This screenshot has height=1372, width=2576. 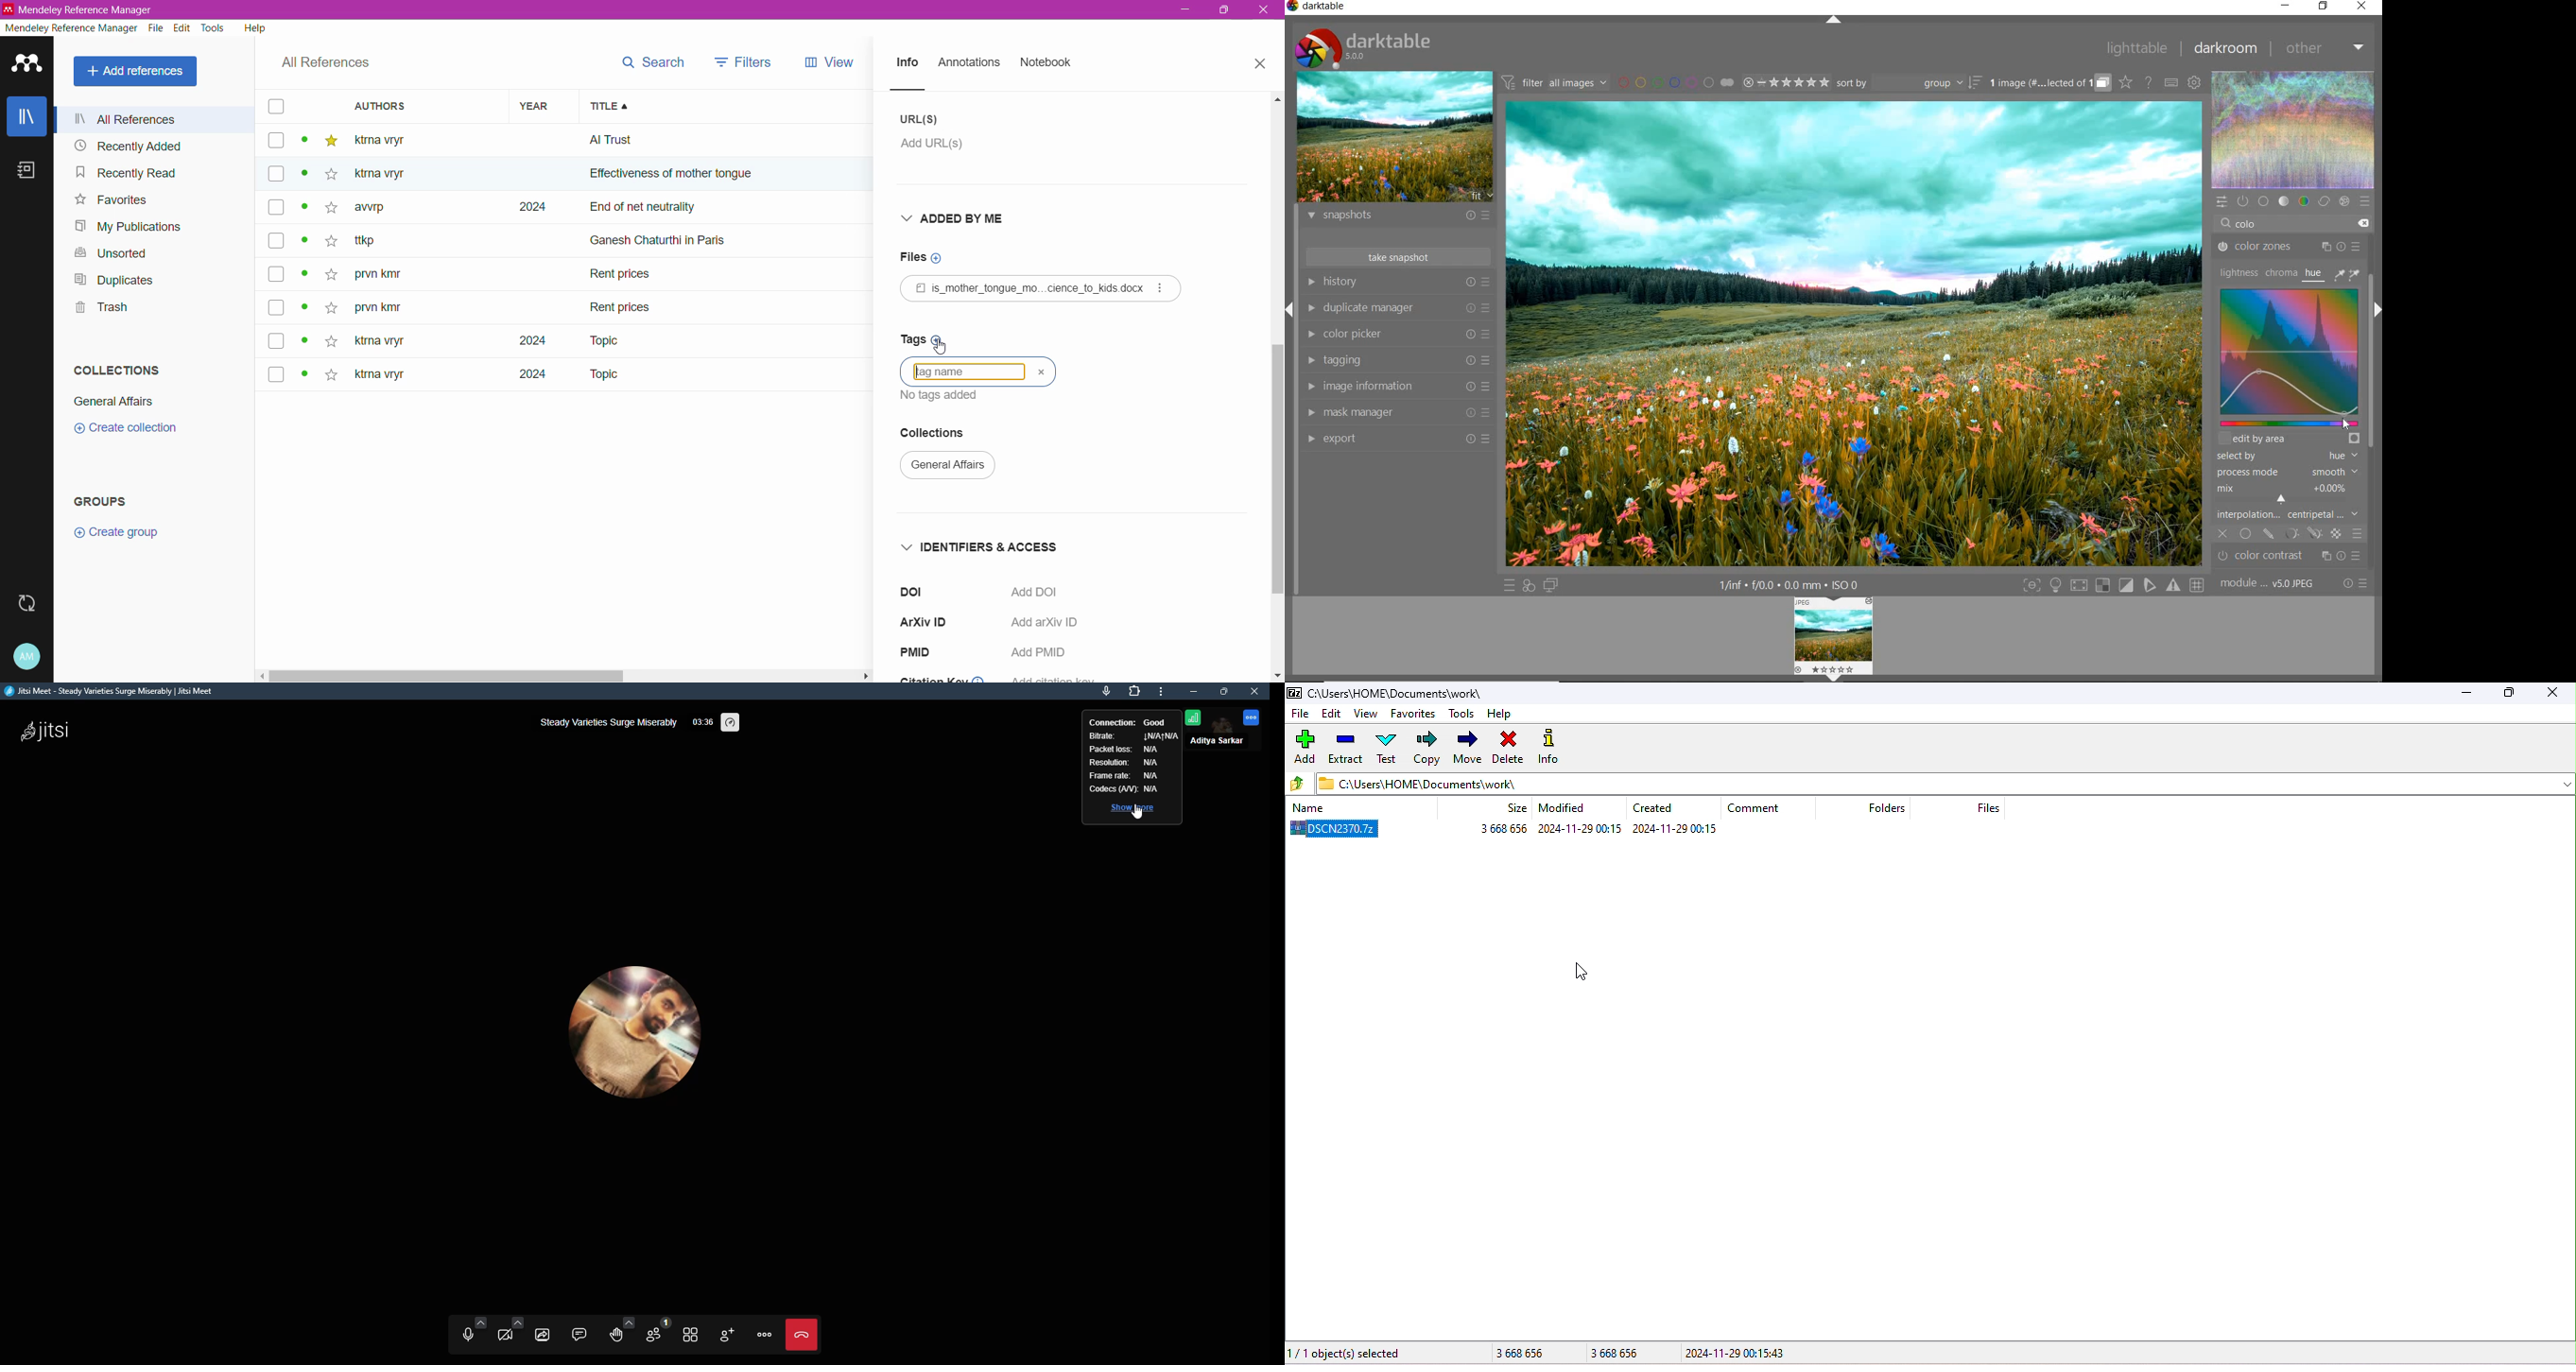 What do you see at coordinates (732, 722) in the screenshot?
I see `performance setting` at bounding box center [732, 722].